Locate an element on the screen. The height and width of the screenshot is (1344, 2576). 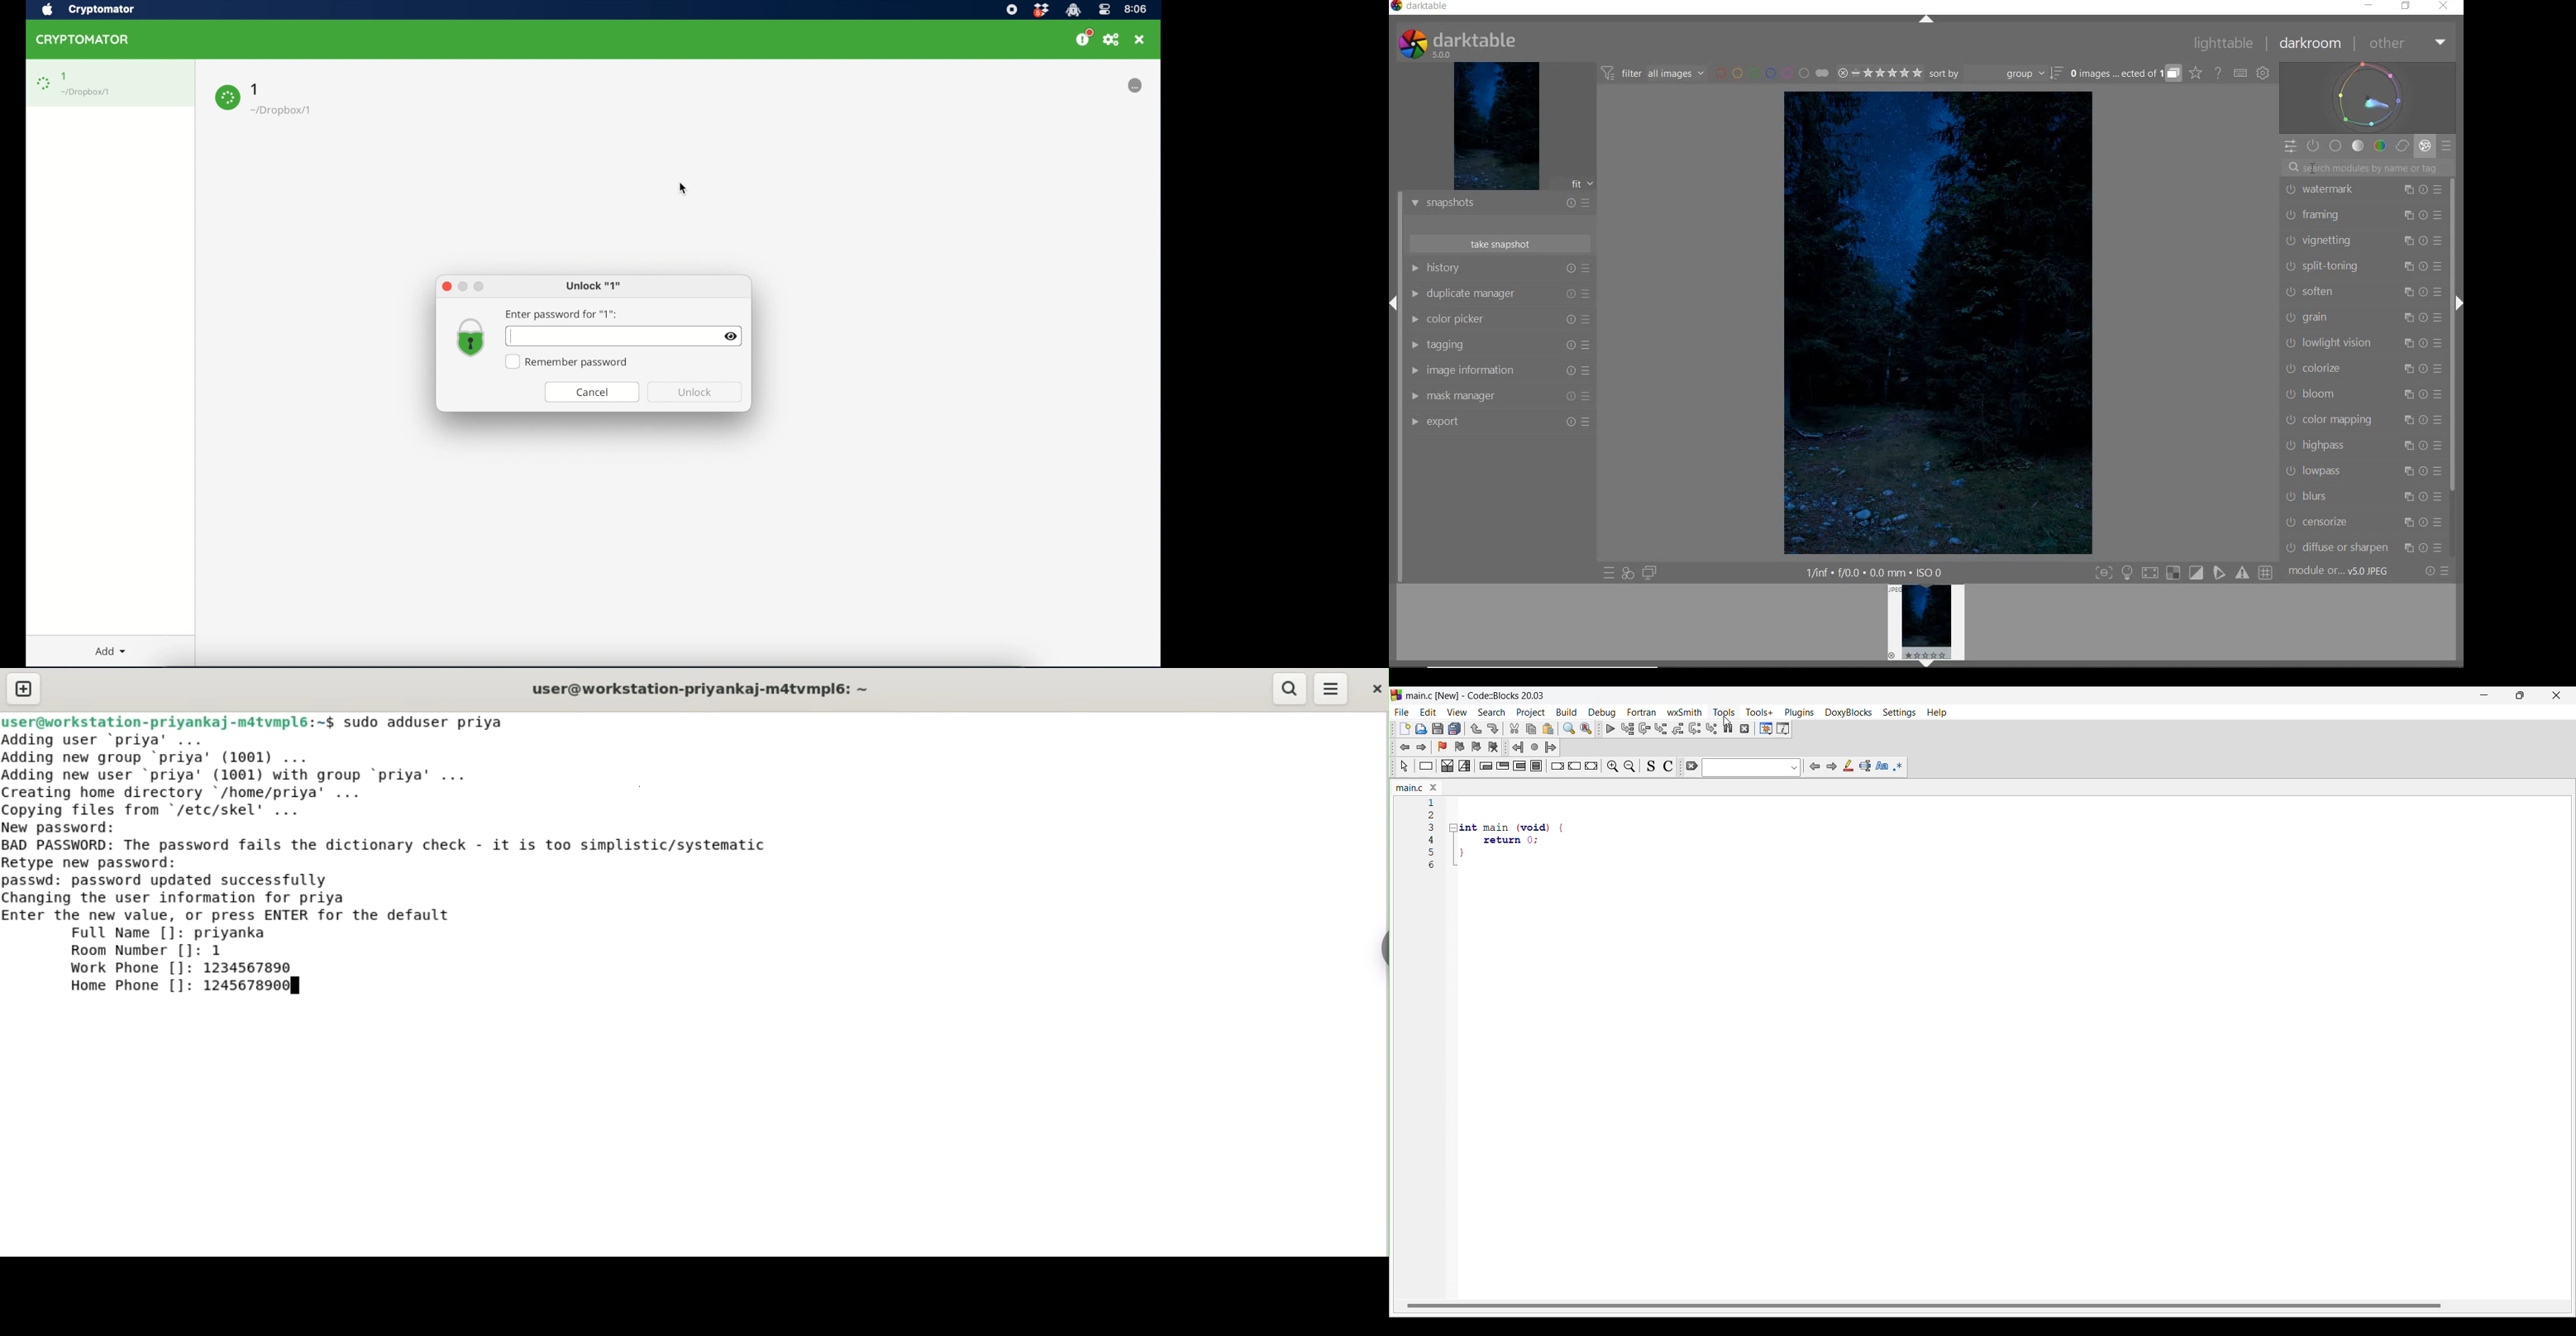
Match case is located at coordinates (1882, 766).